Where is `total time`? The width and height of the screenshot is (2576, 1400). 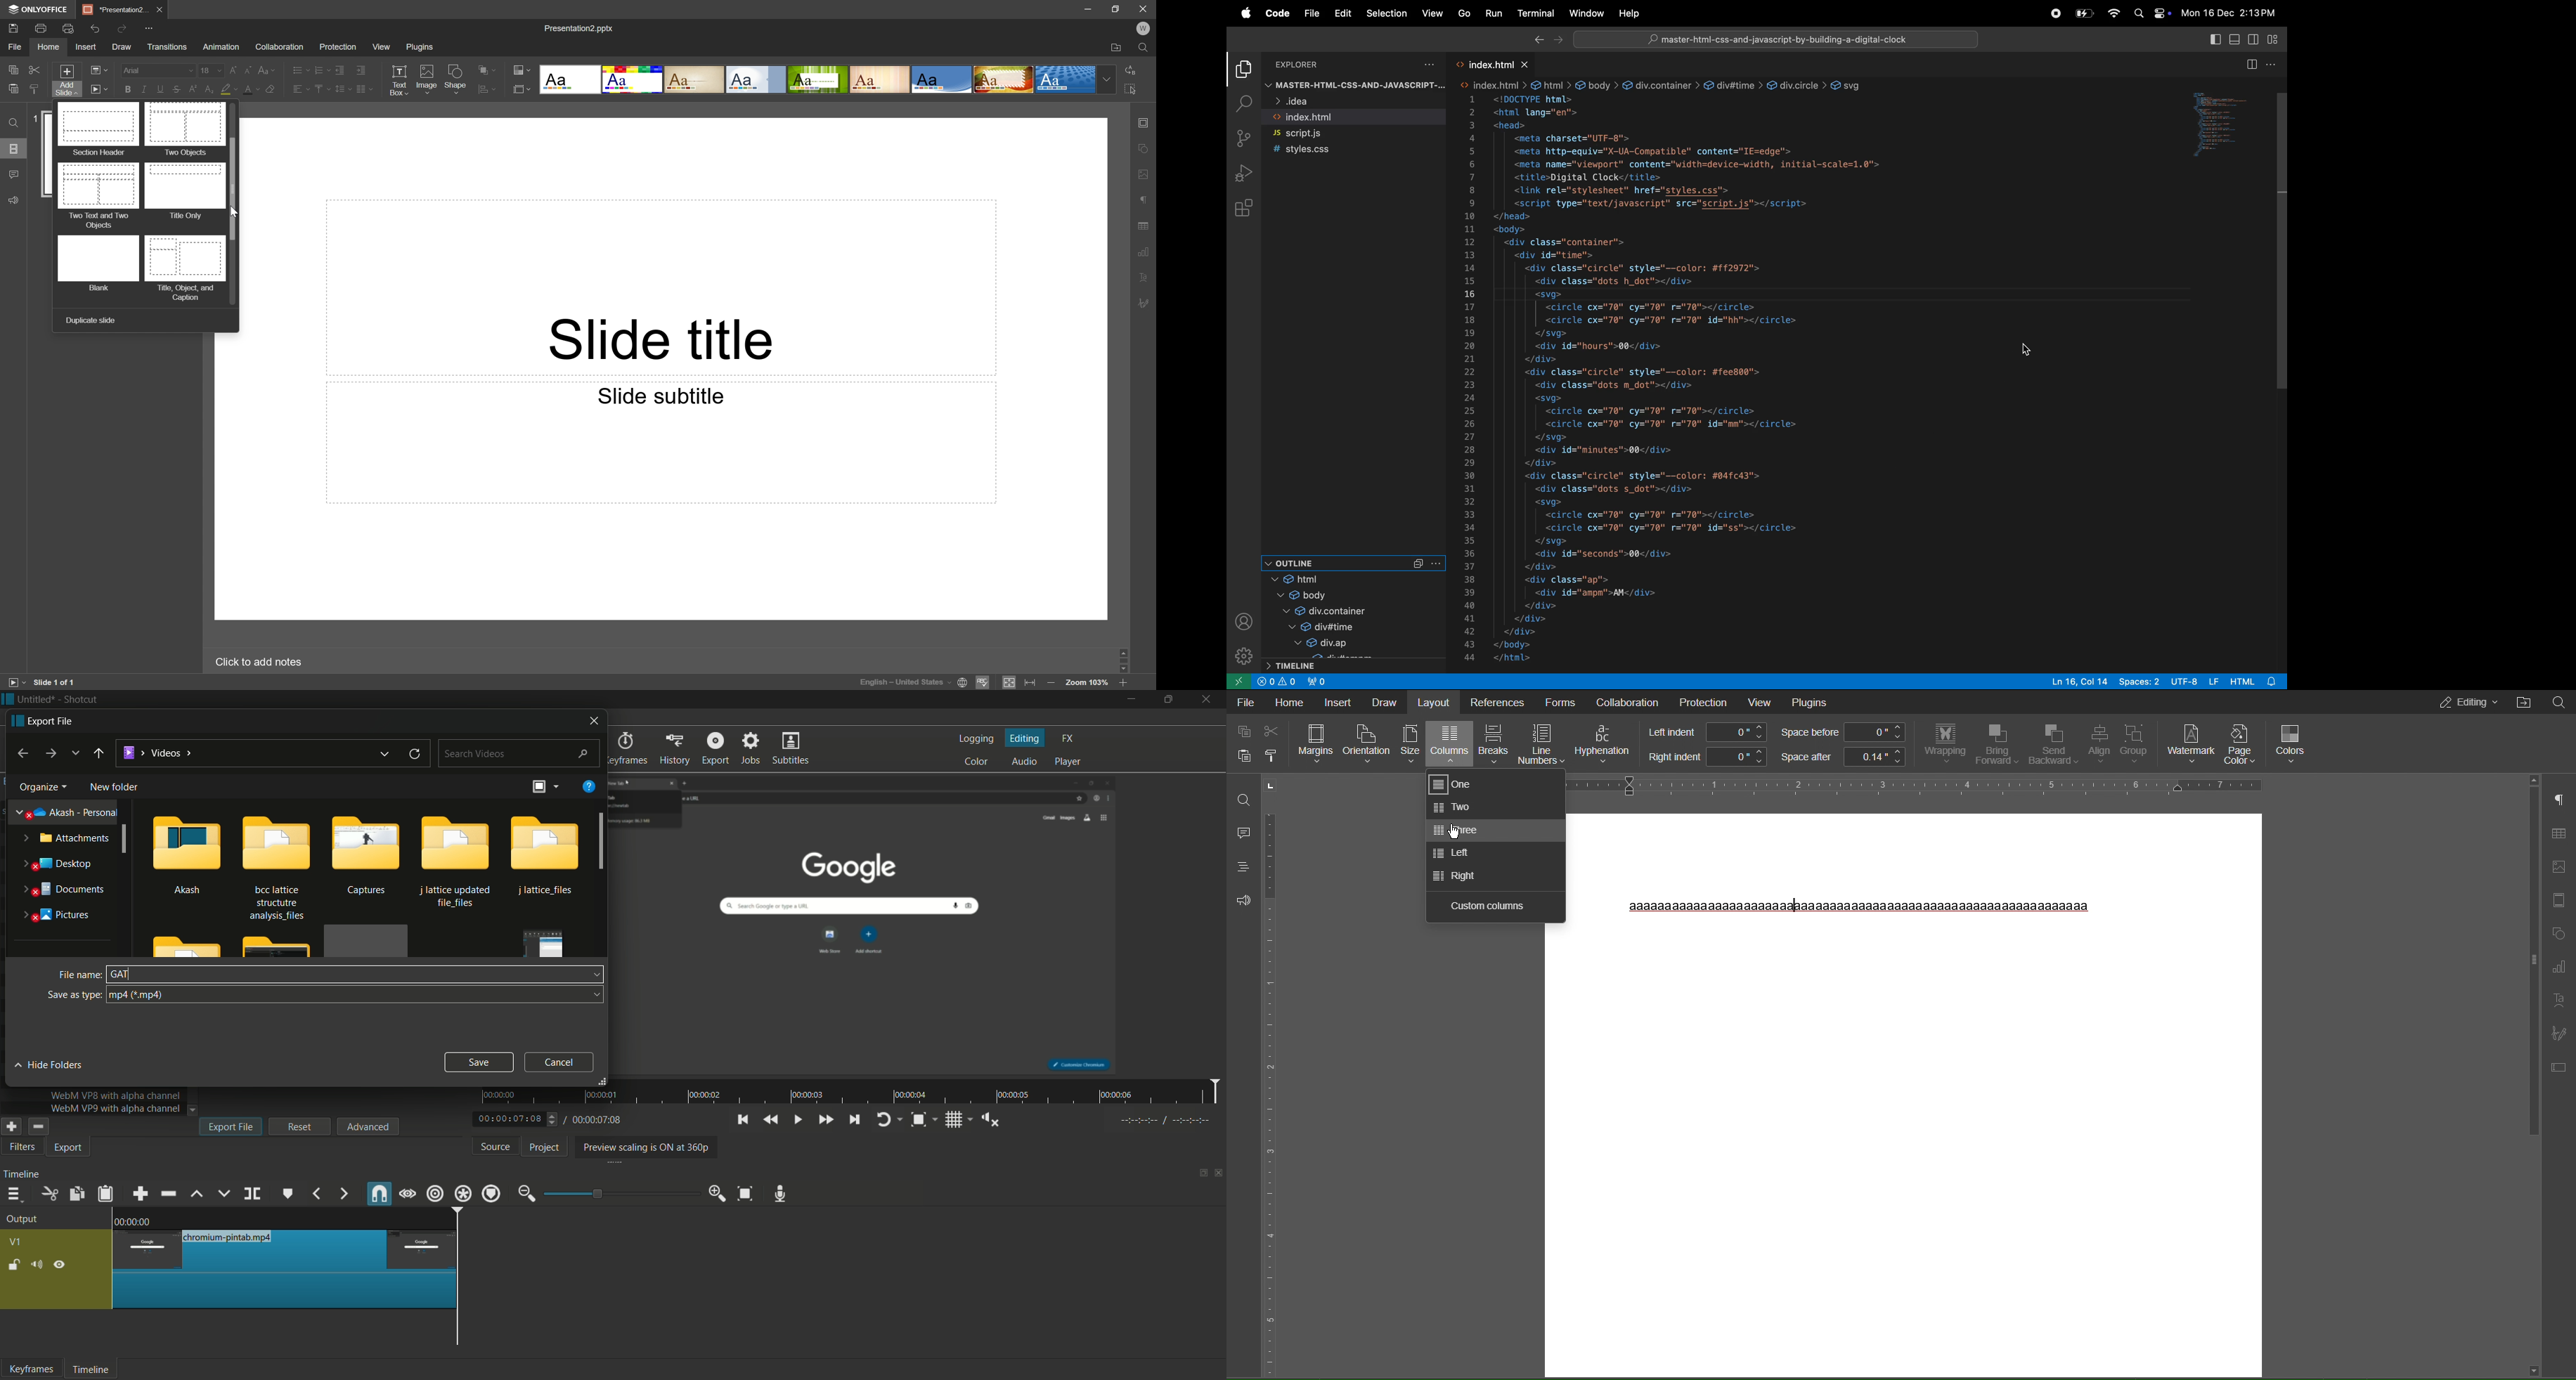 total time is located at coordinates (596, 1120).